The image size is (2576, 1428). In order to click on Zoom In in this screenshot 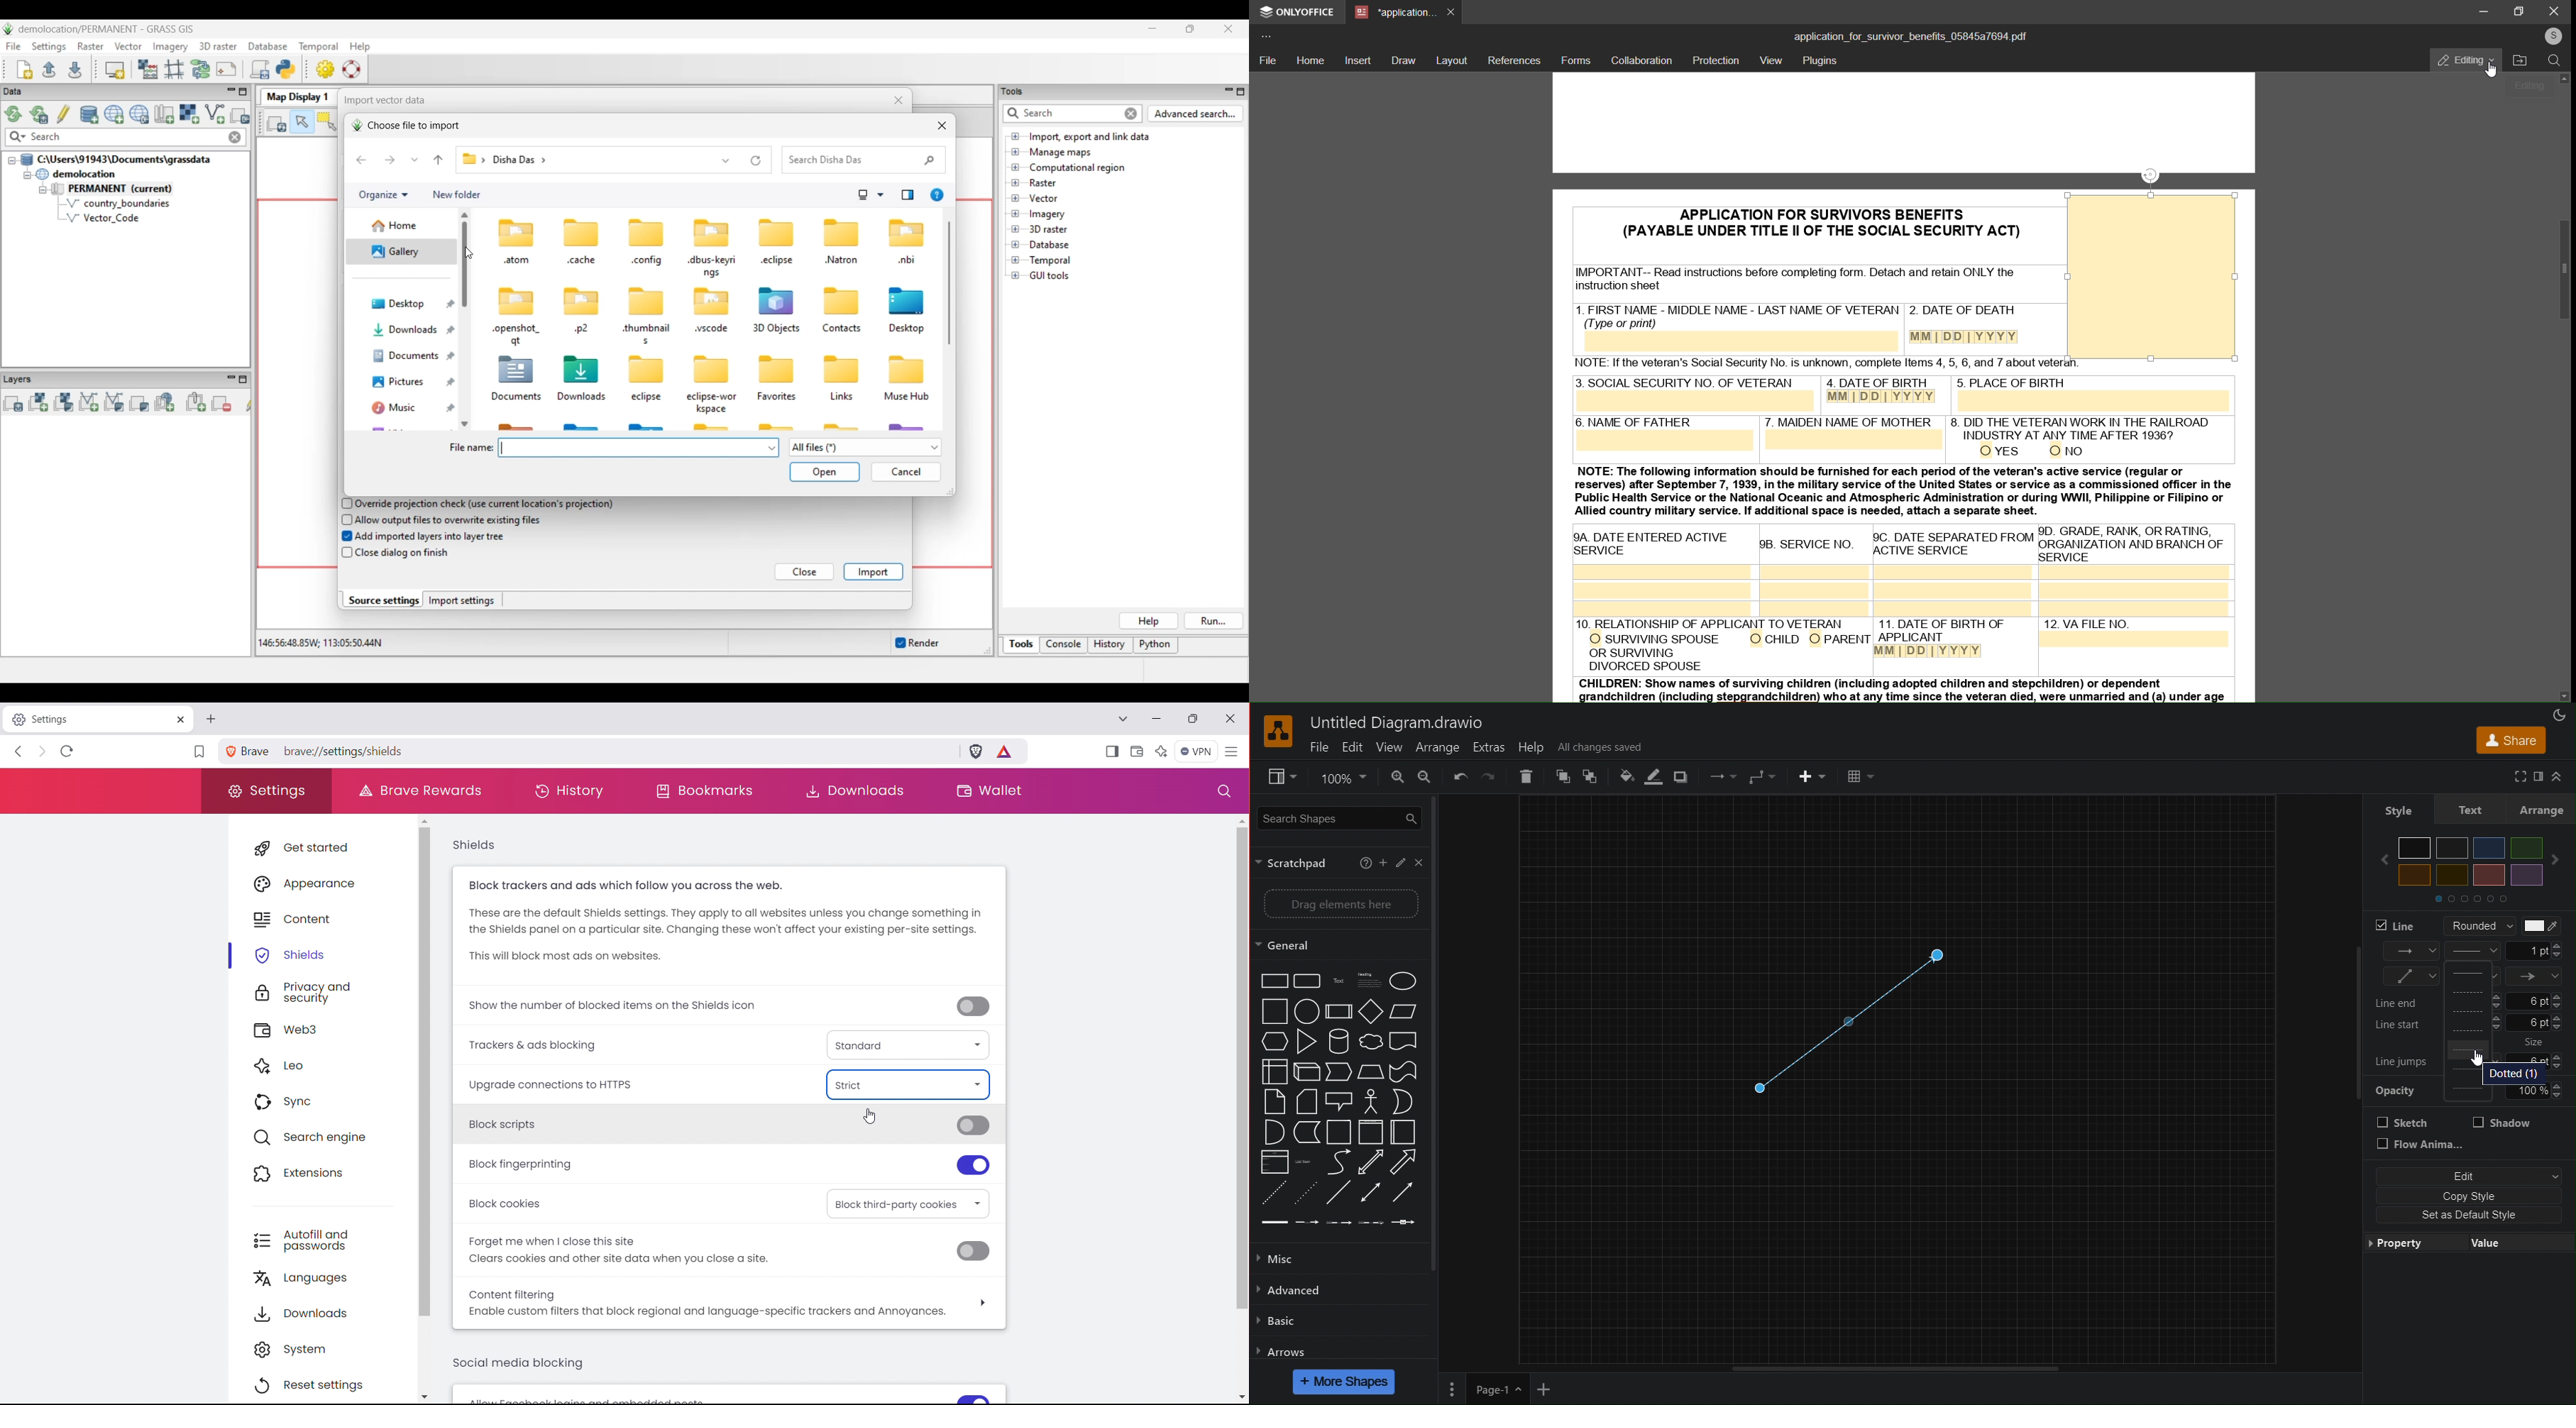, I will do `click(1397, 776)`.